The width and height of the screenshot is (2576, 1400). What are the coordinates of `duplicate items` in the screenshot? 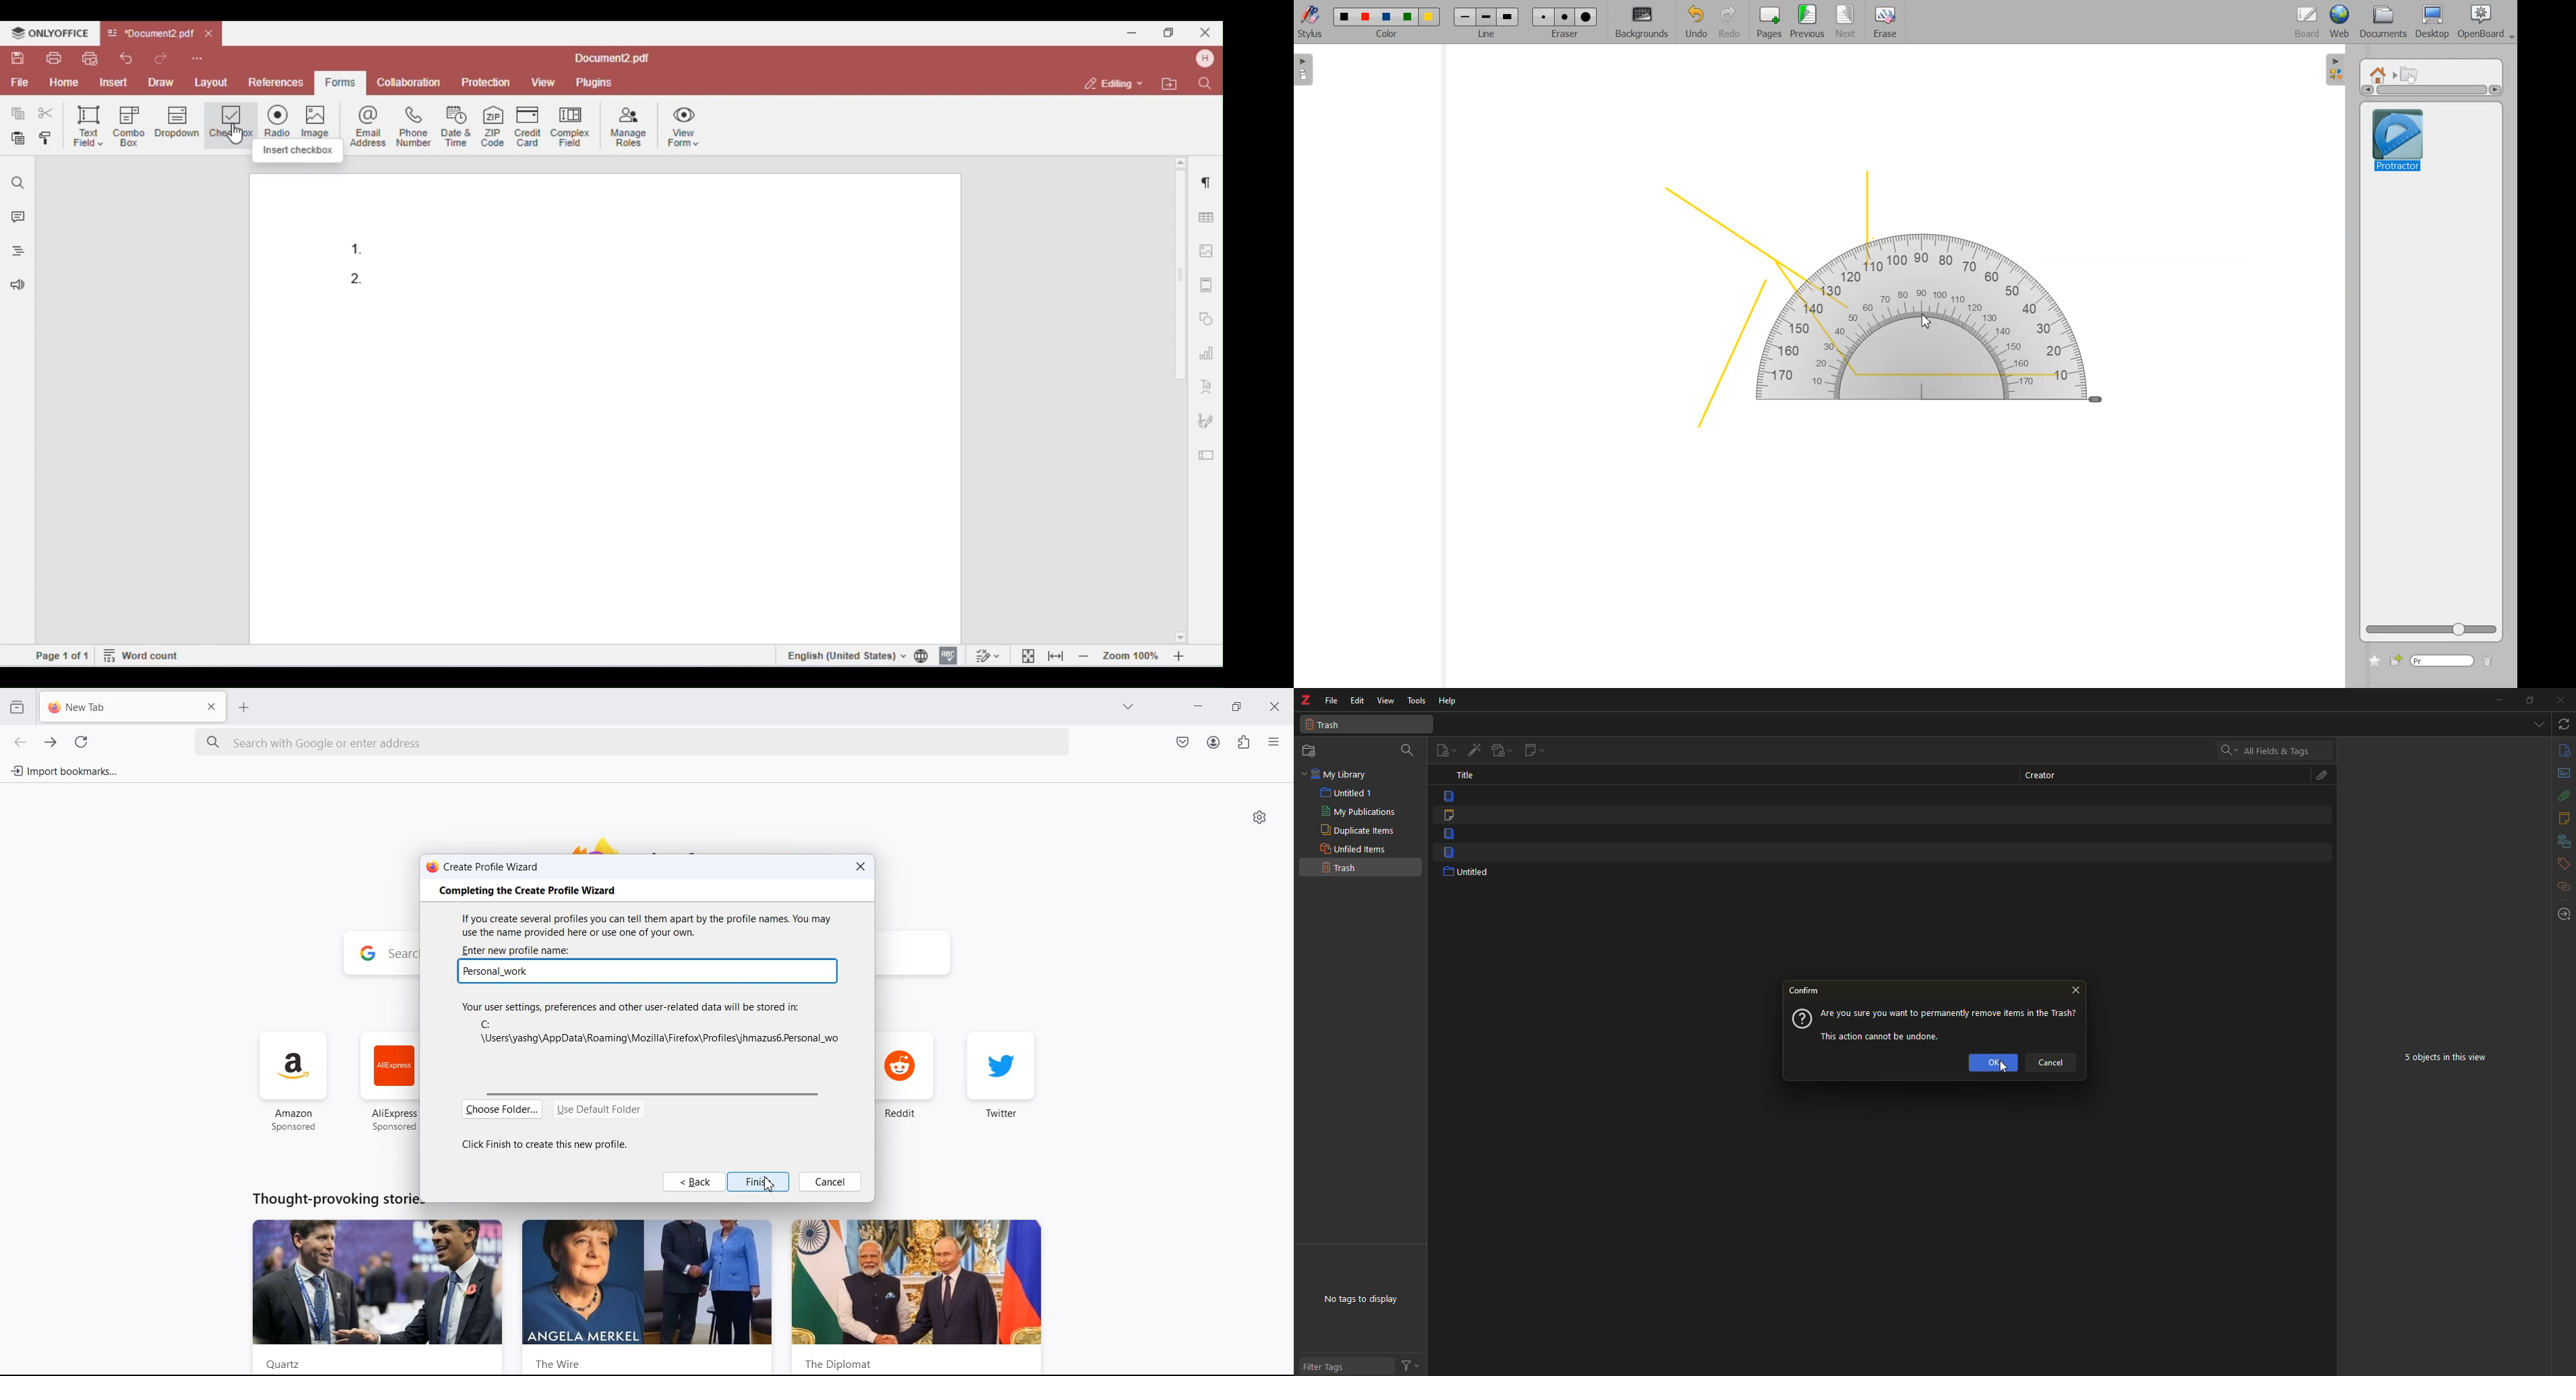 It's located at (1357, 830).